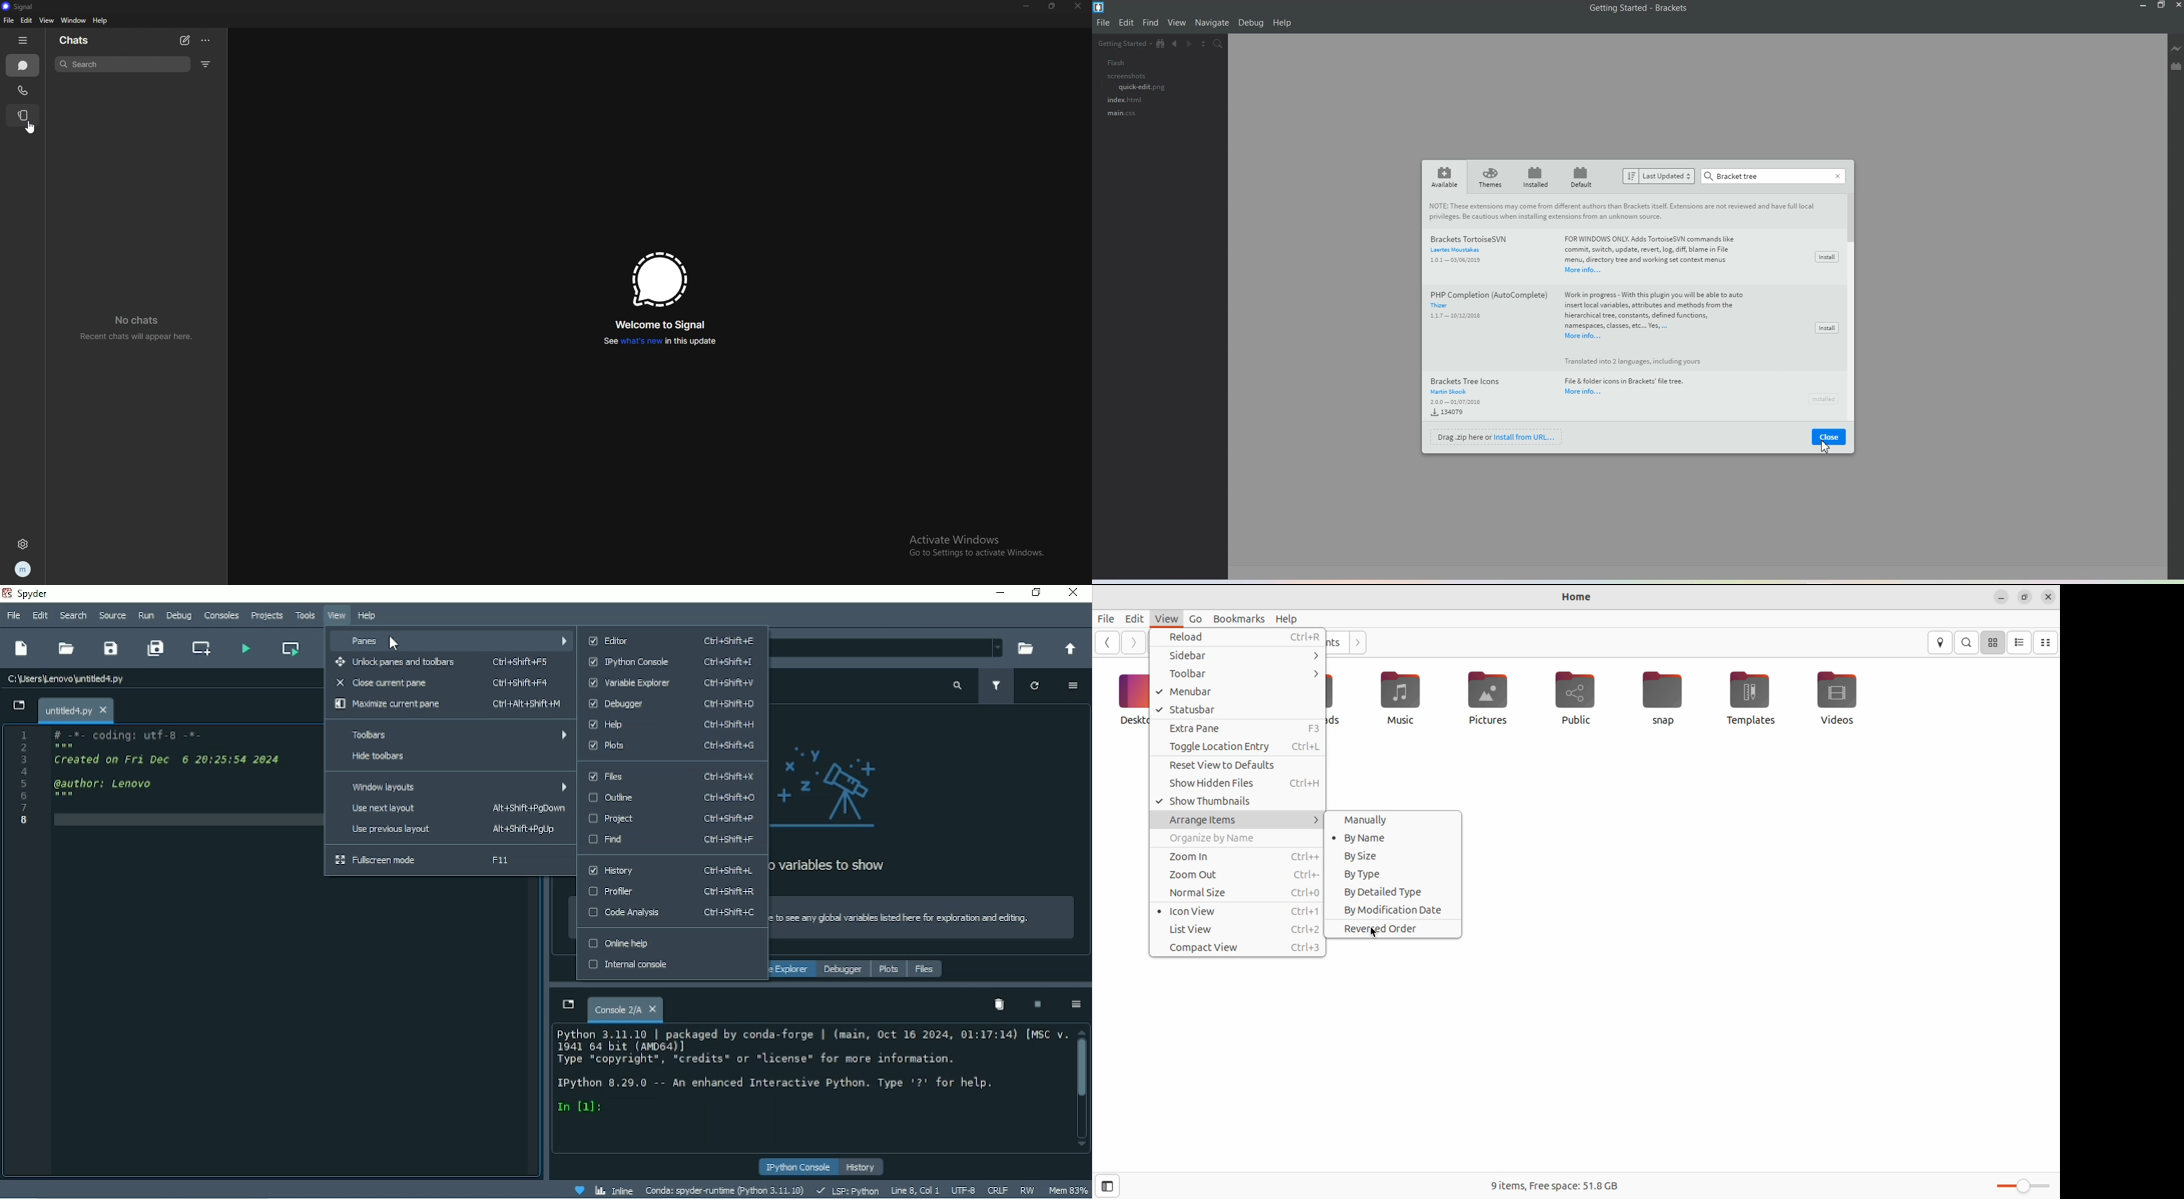 This screenshot has width=2184, height=1204. Describe the element at coordinates (147, 615) in the screenshot. I see `Run` at that location.